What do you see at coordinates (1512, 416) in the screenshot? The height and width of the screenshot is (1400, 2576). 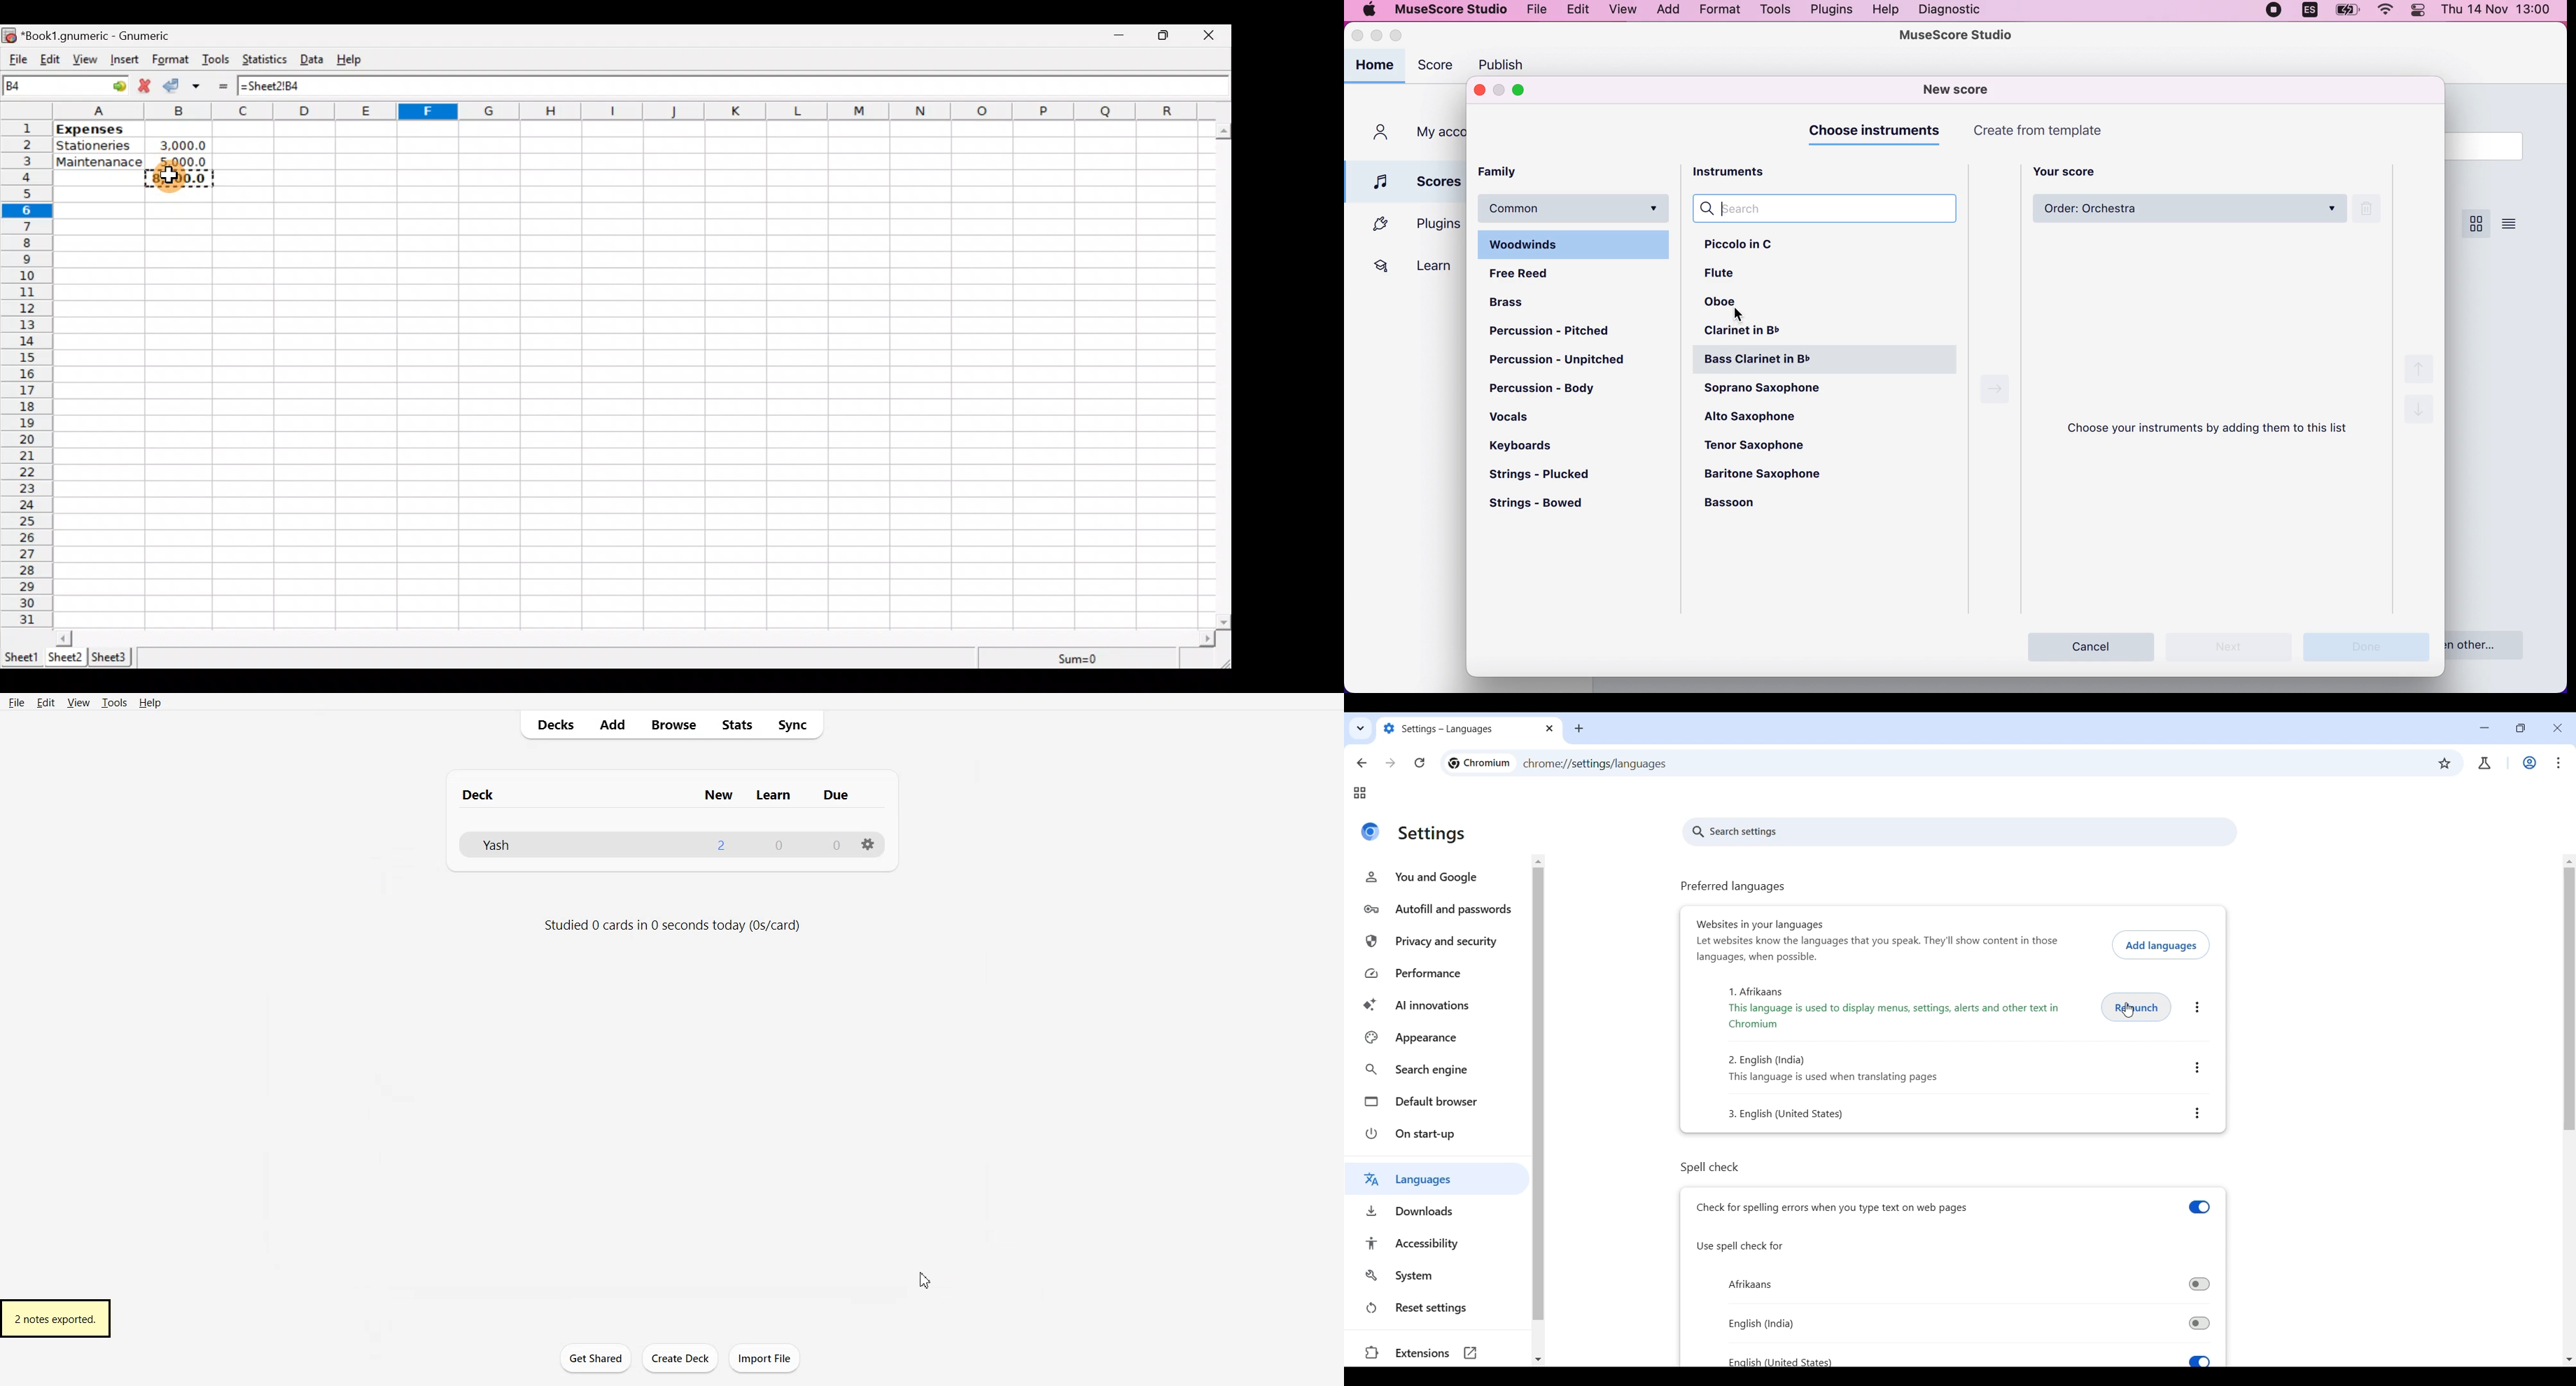 I see `vocals` at bounding box center [1512, 416].